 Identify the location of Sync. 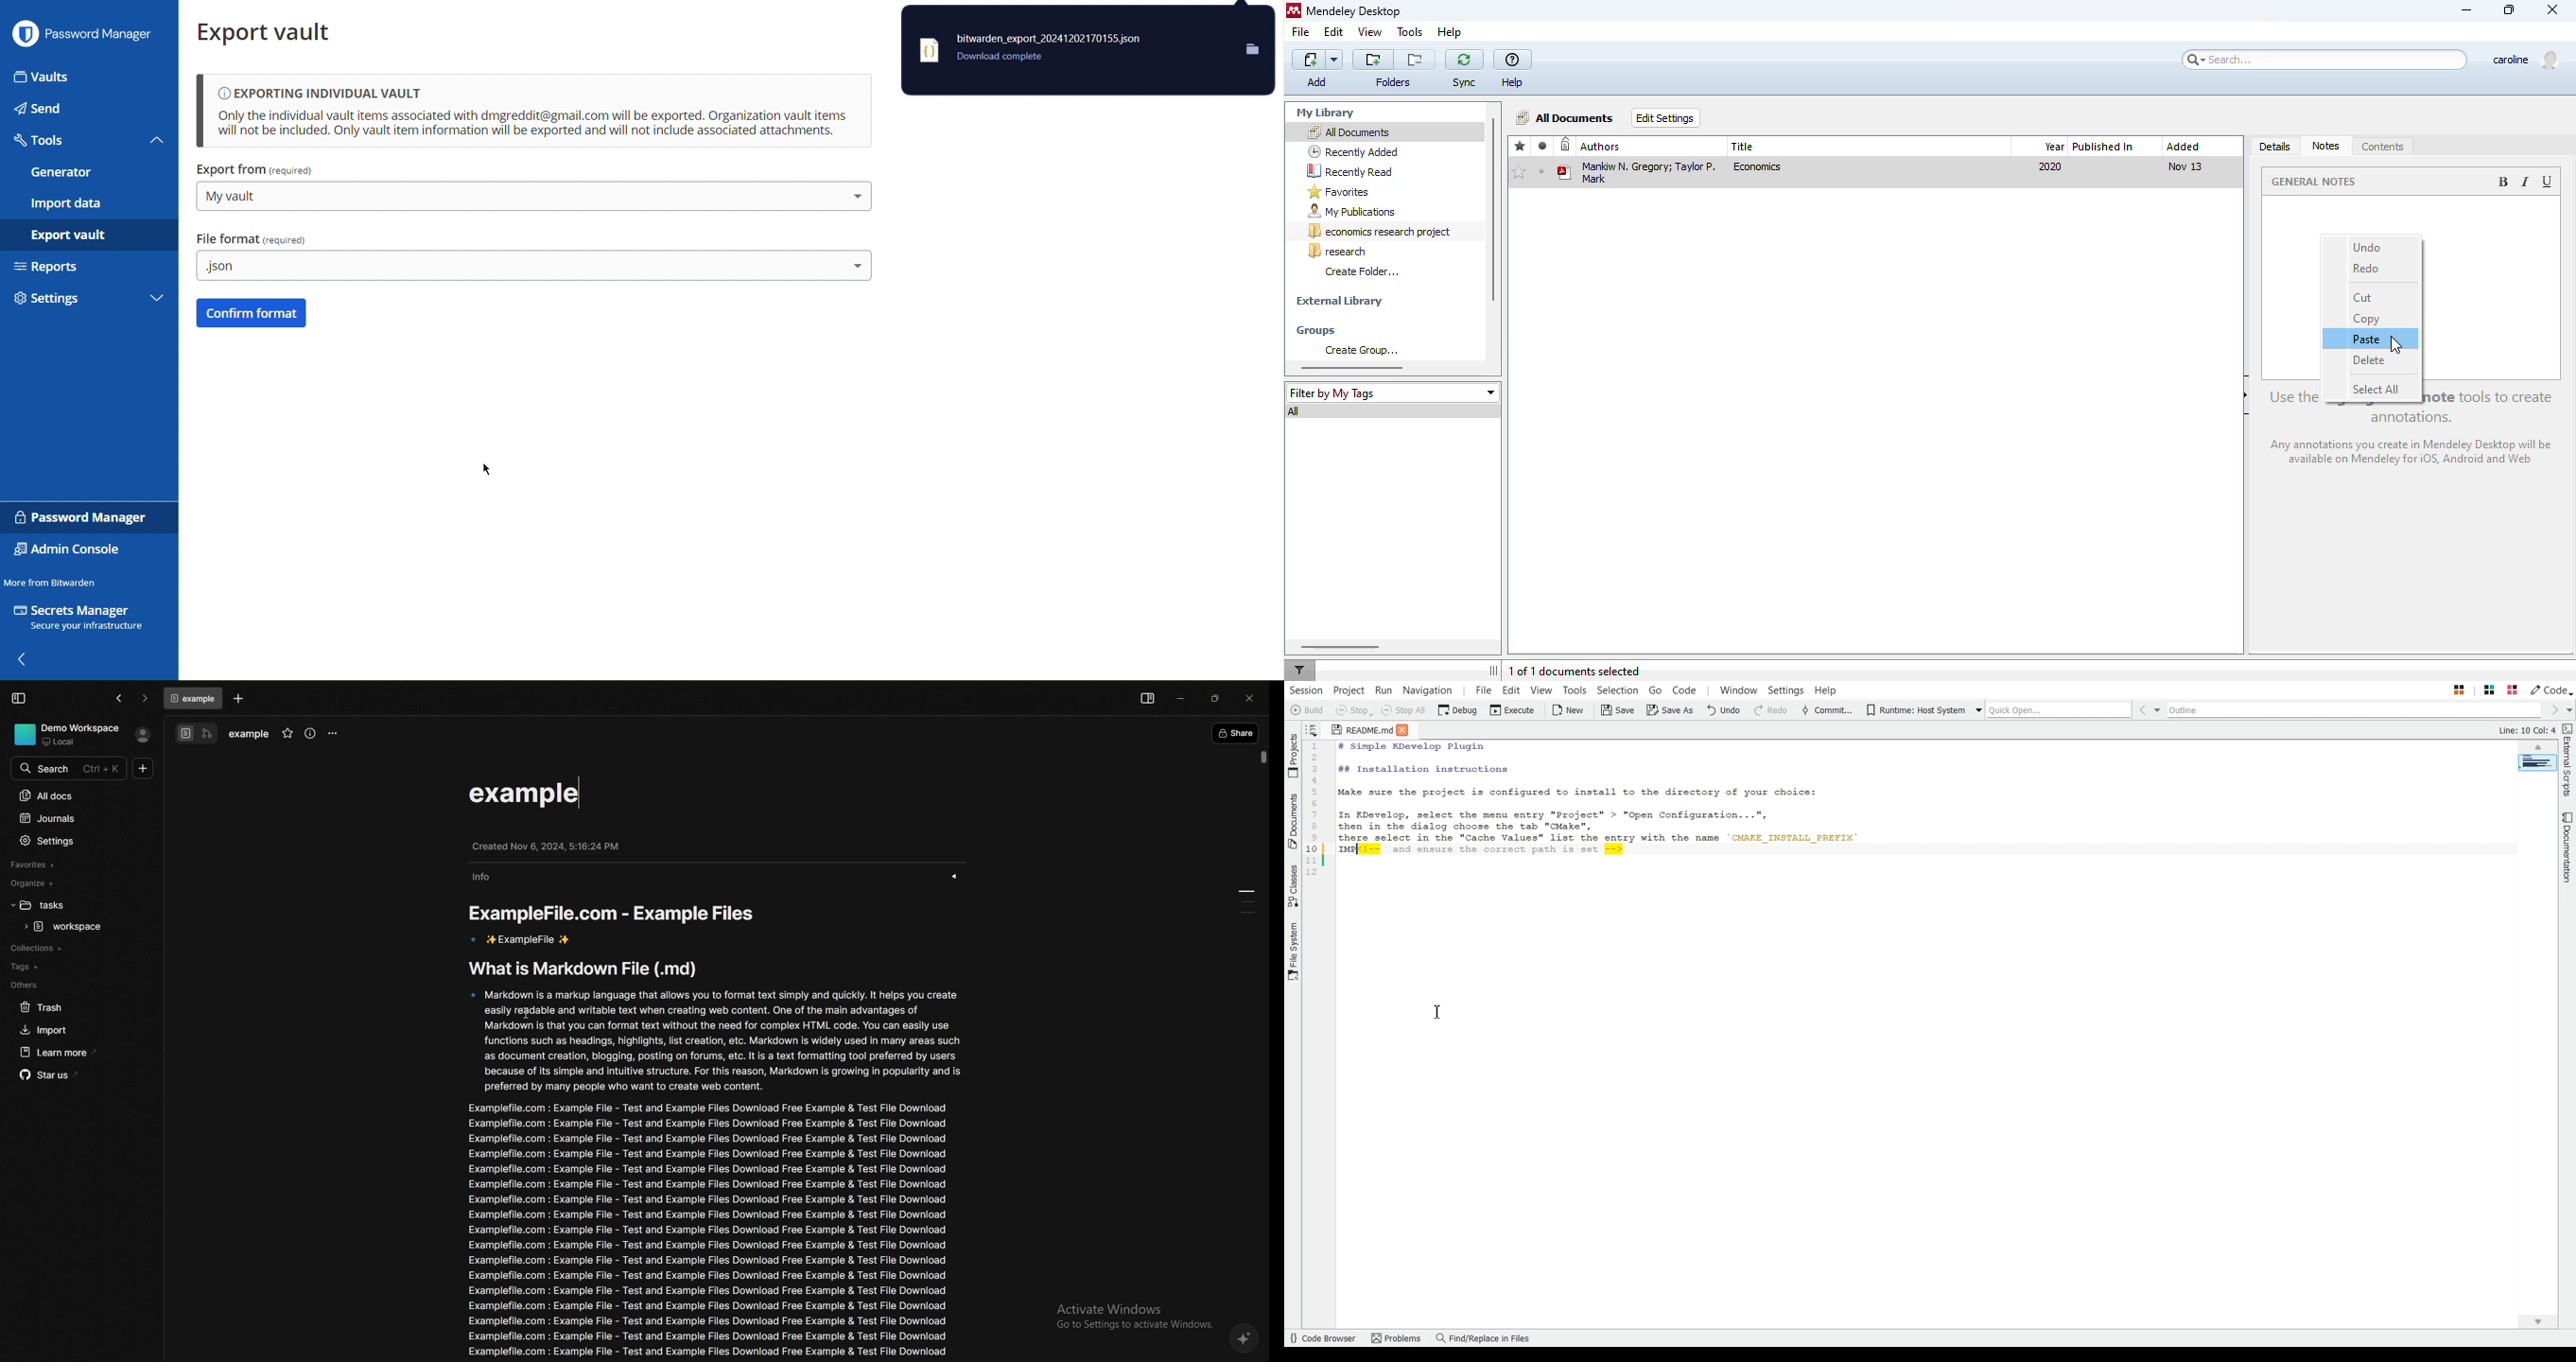
(1465, 83).